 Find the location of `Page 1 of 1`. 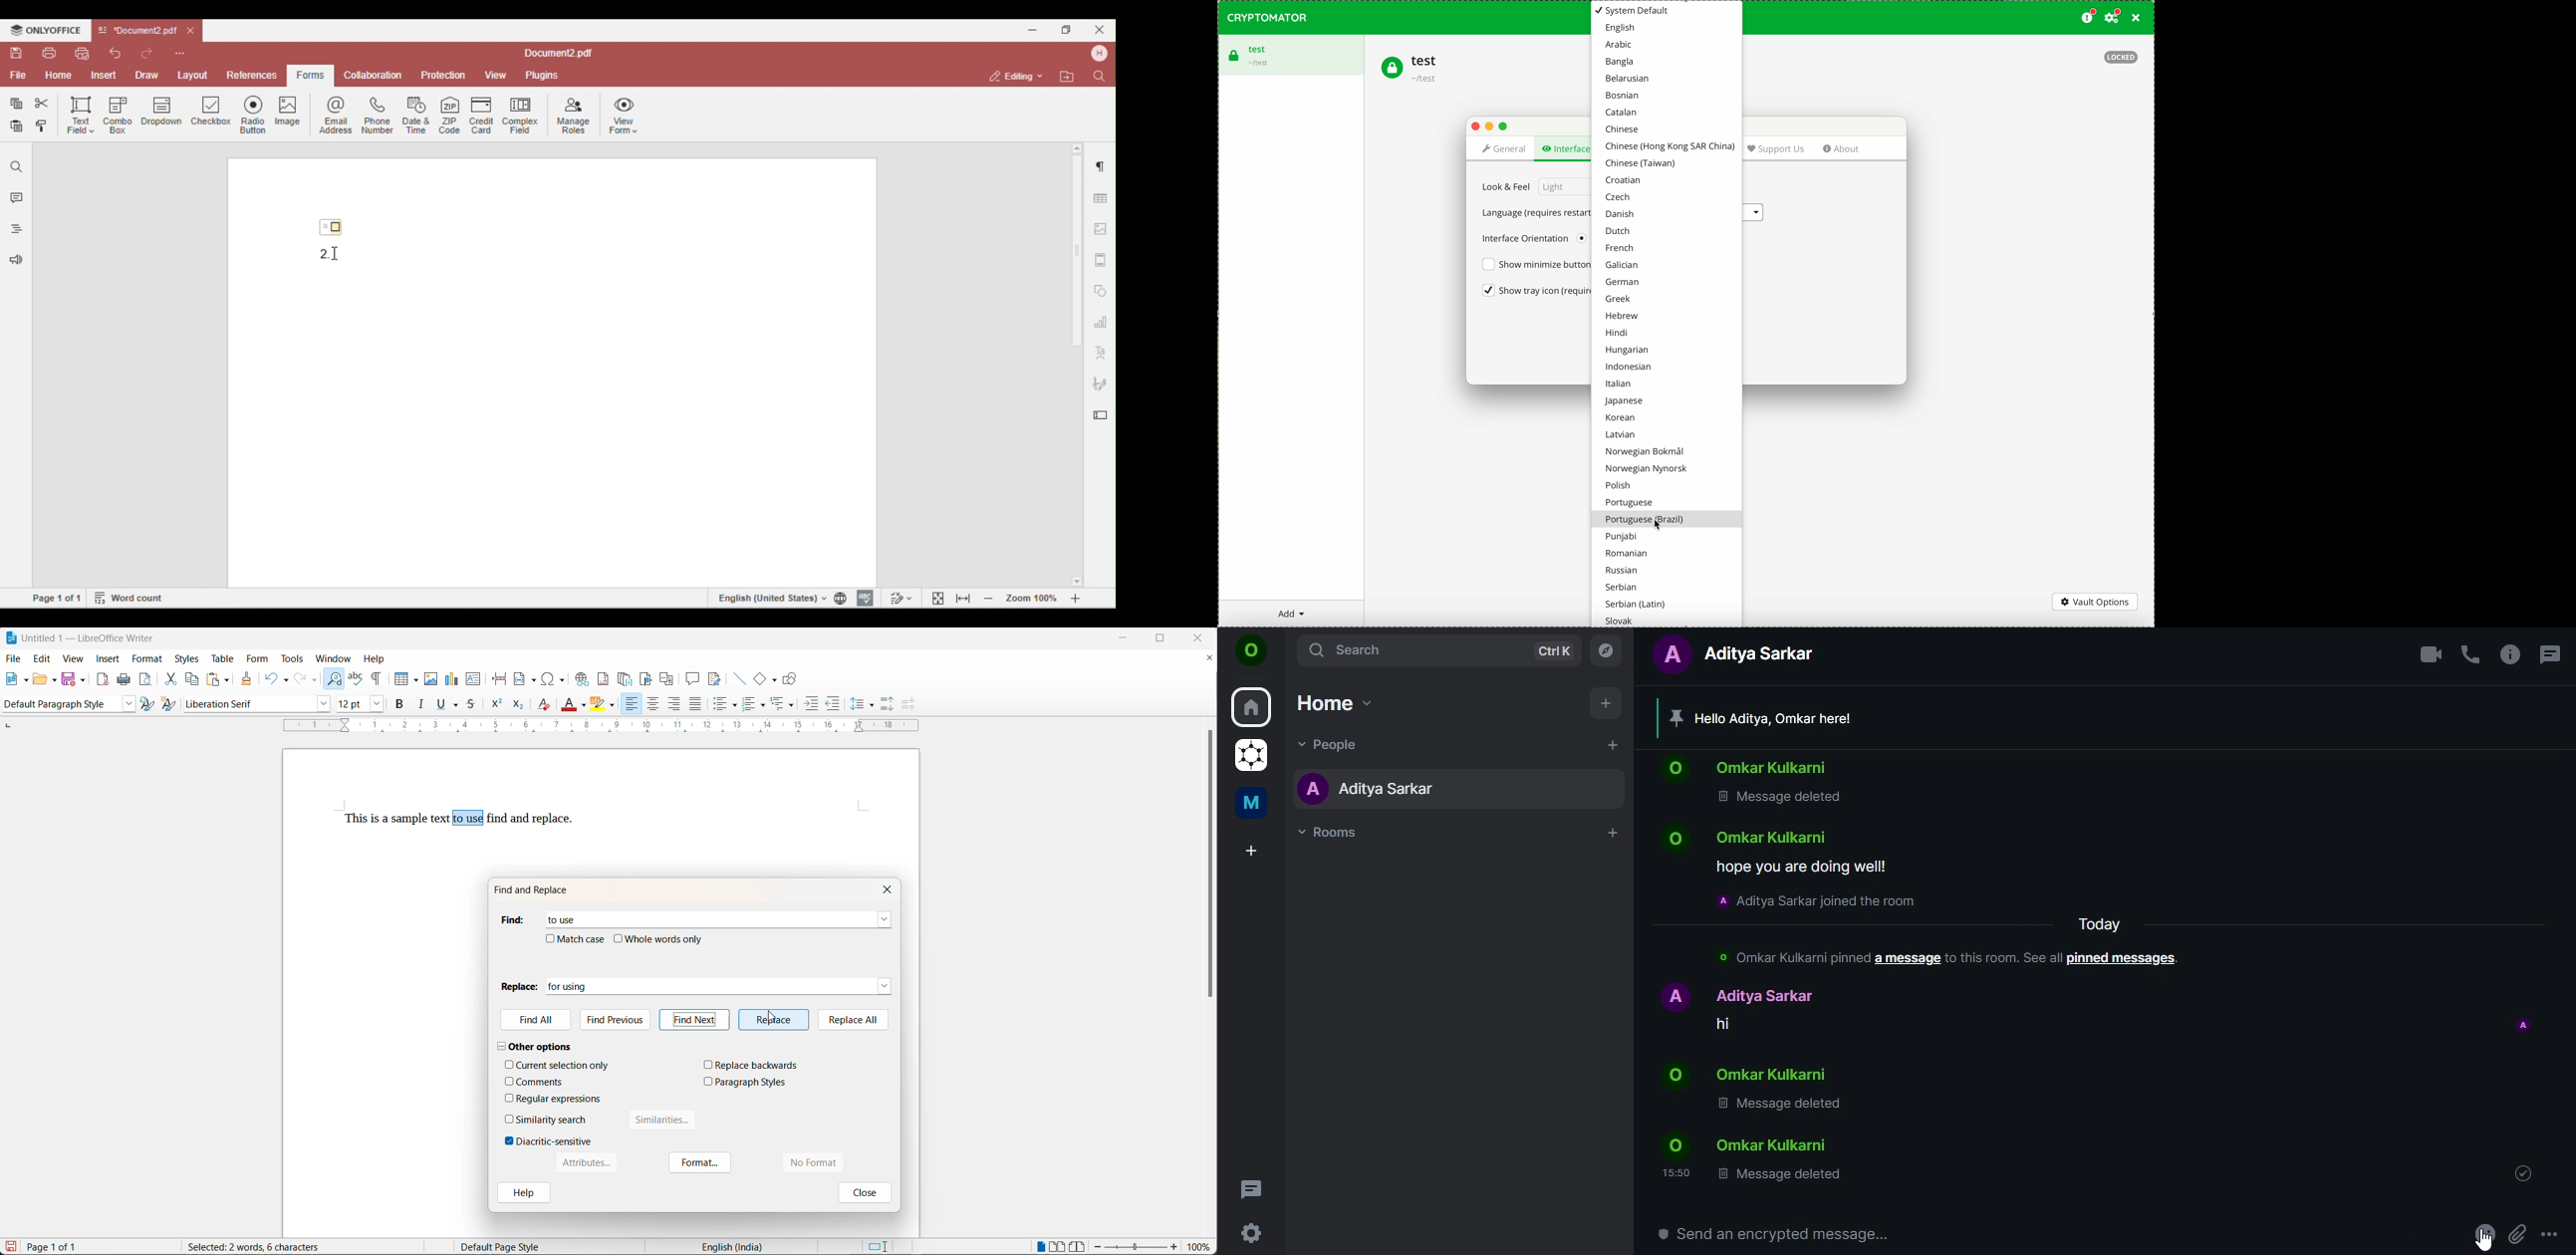

Page 1 of 1 is located at coordinates (56, 1247).